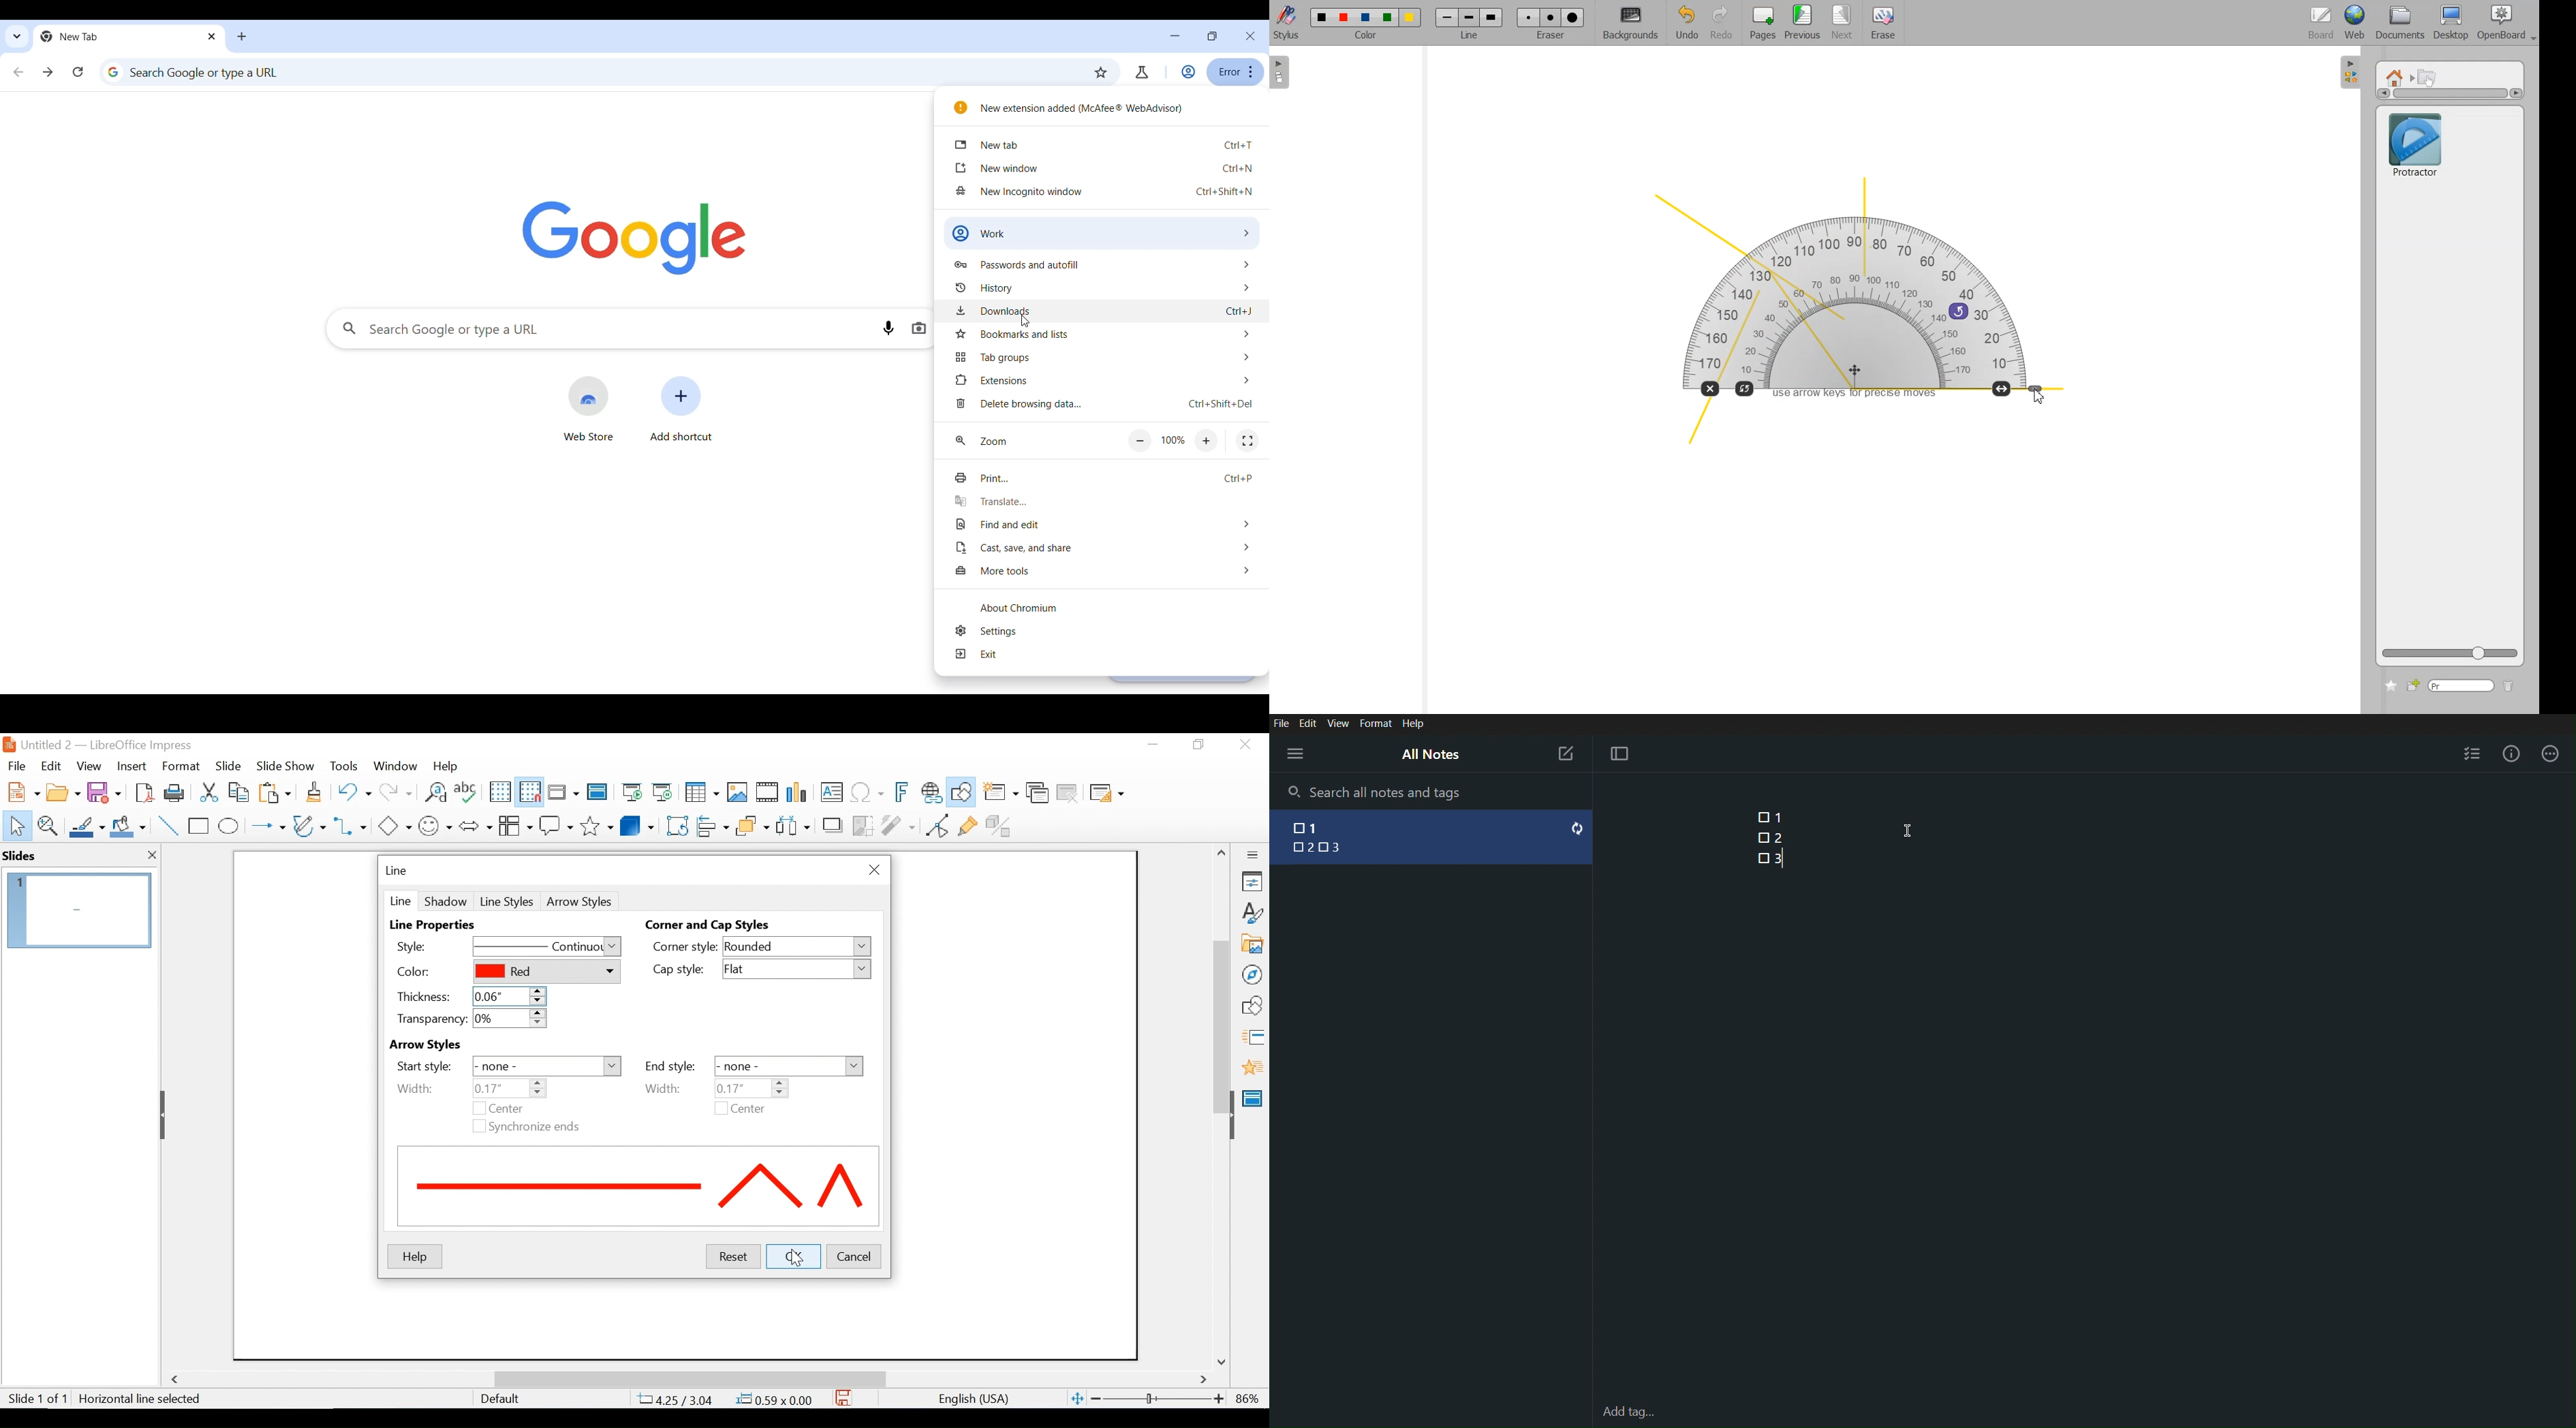  What do you see at coordinates (1103, 288) in the screenshot?
I see `history ` at bounding box center [1103, 288].